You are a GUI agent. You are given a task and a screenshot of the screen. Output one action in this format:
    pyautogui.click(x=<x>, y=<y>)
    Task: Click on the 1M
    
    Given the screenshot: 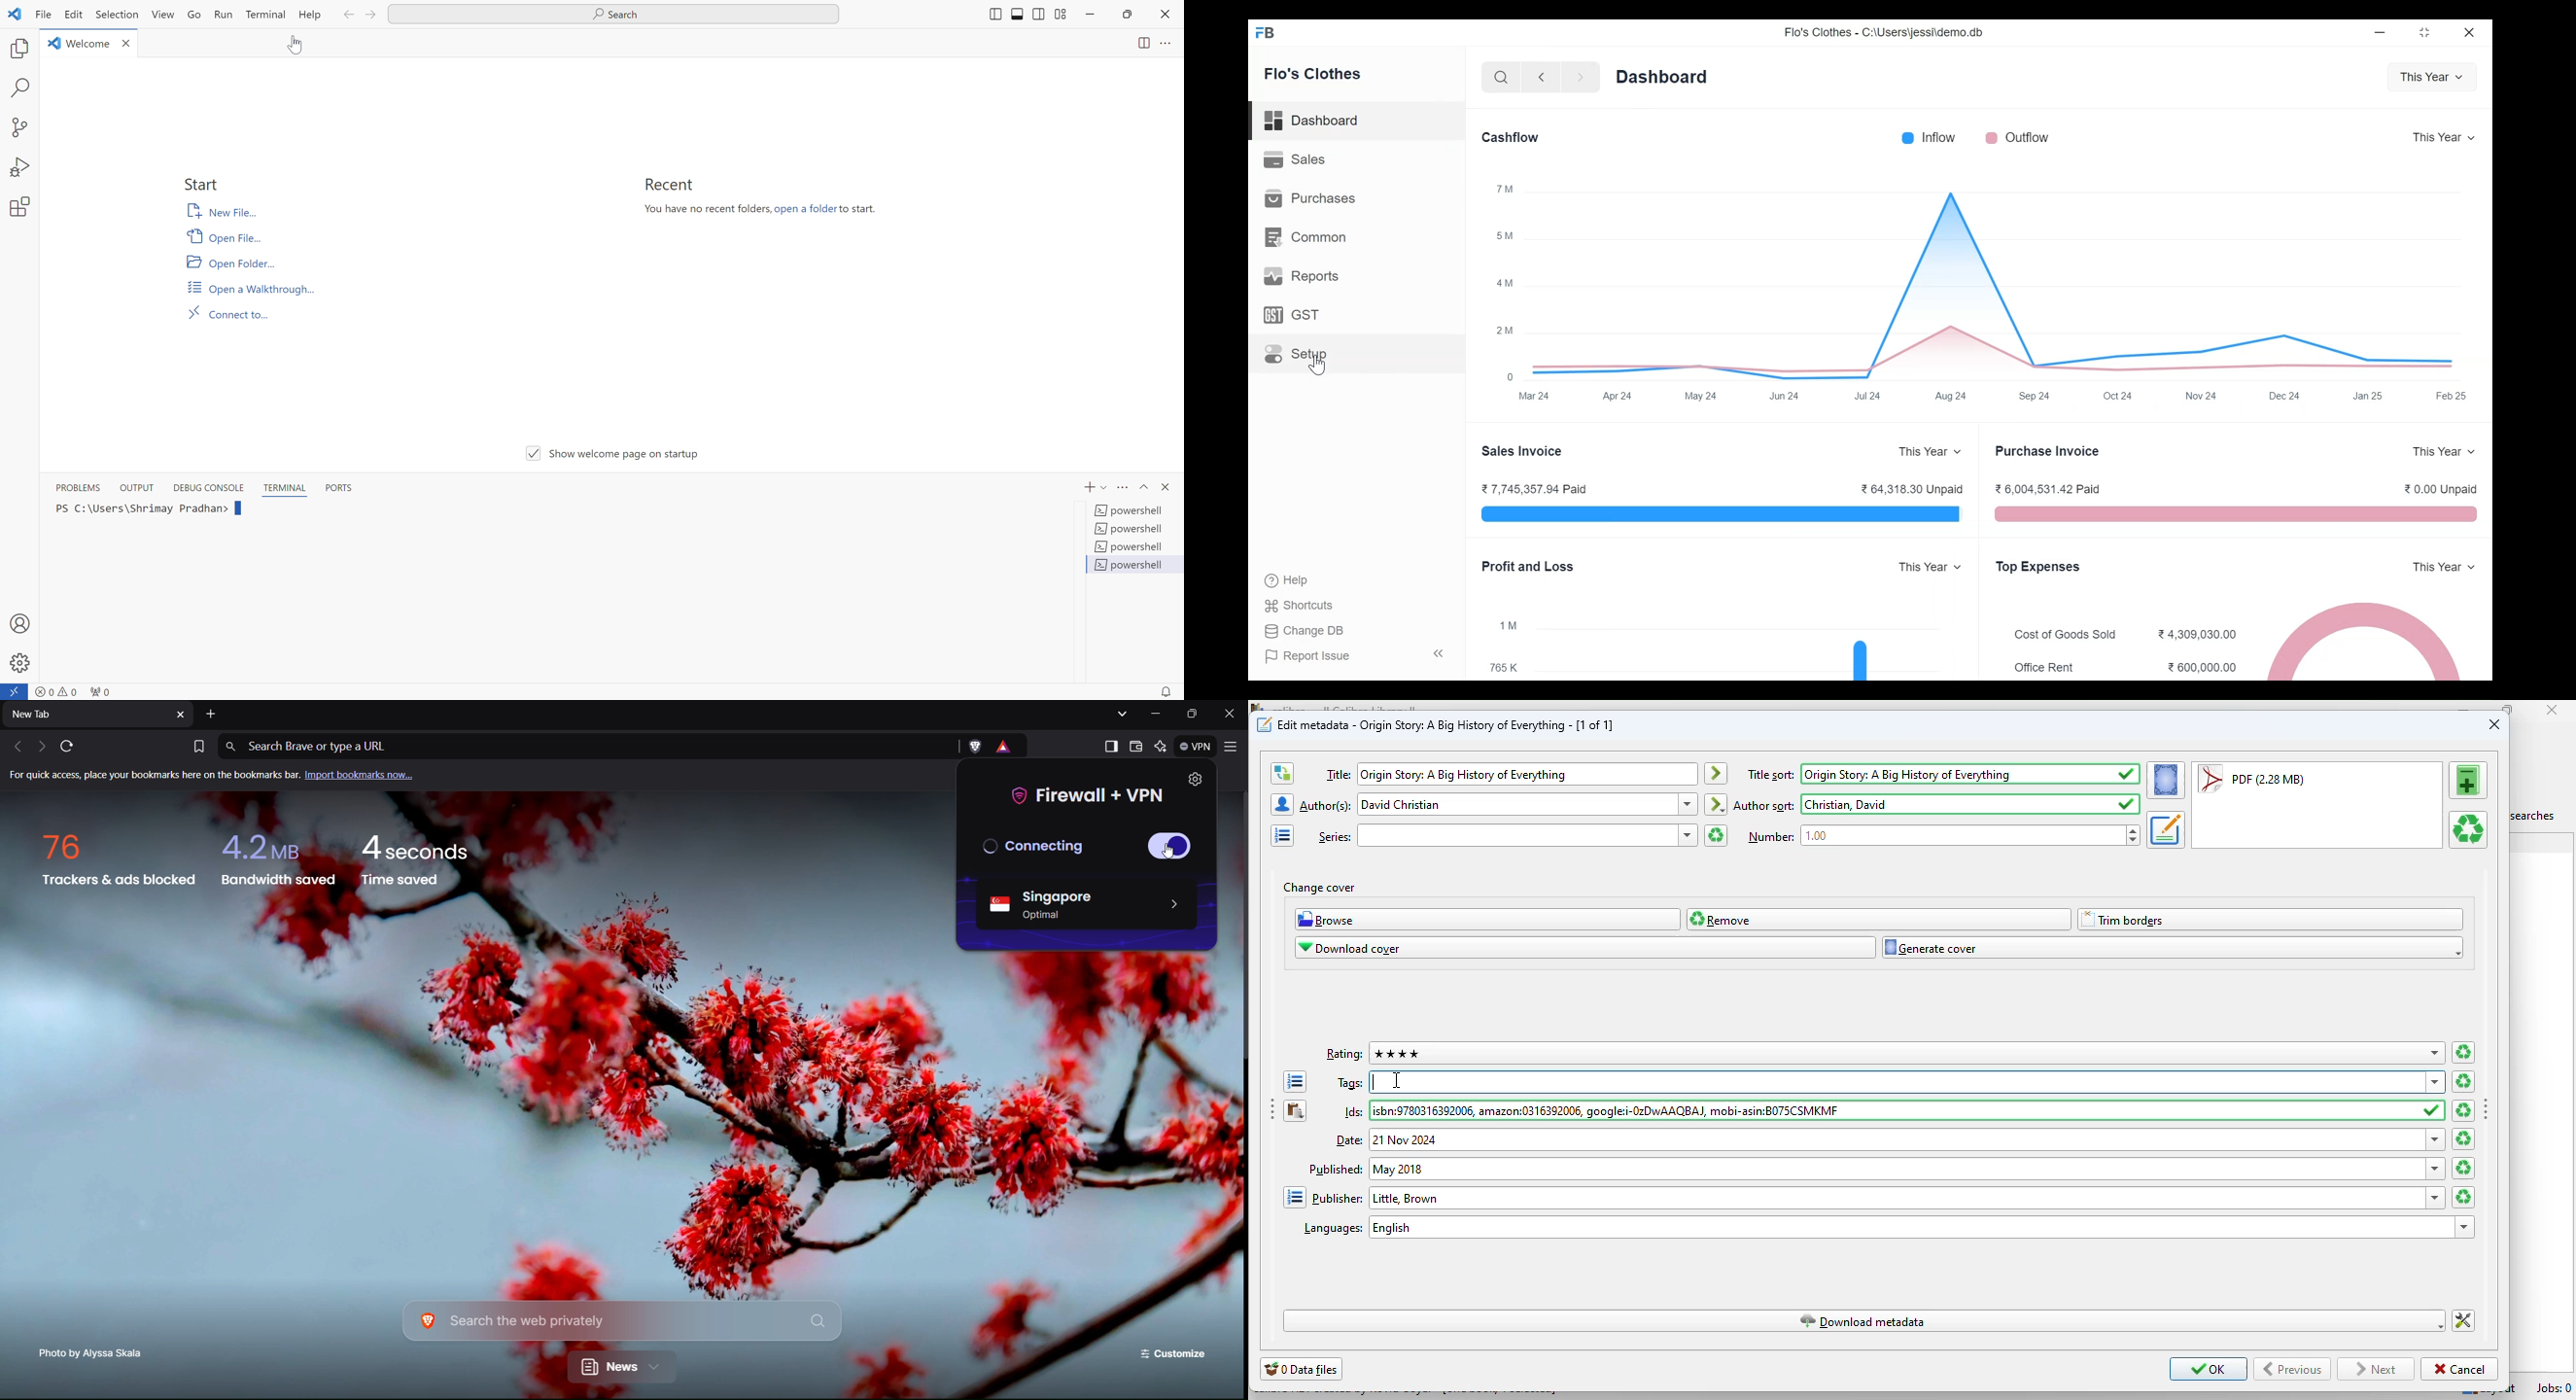 What is the action you would take?
    pyautogui.click(x=1508, y=627)
    